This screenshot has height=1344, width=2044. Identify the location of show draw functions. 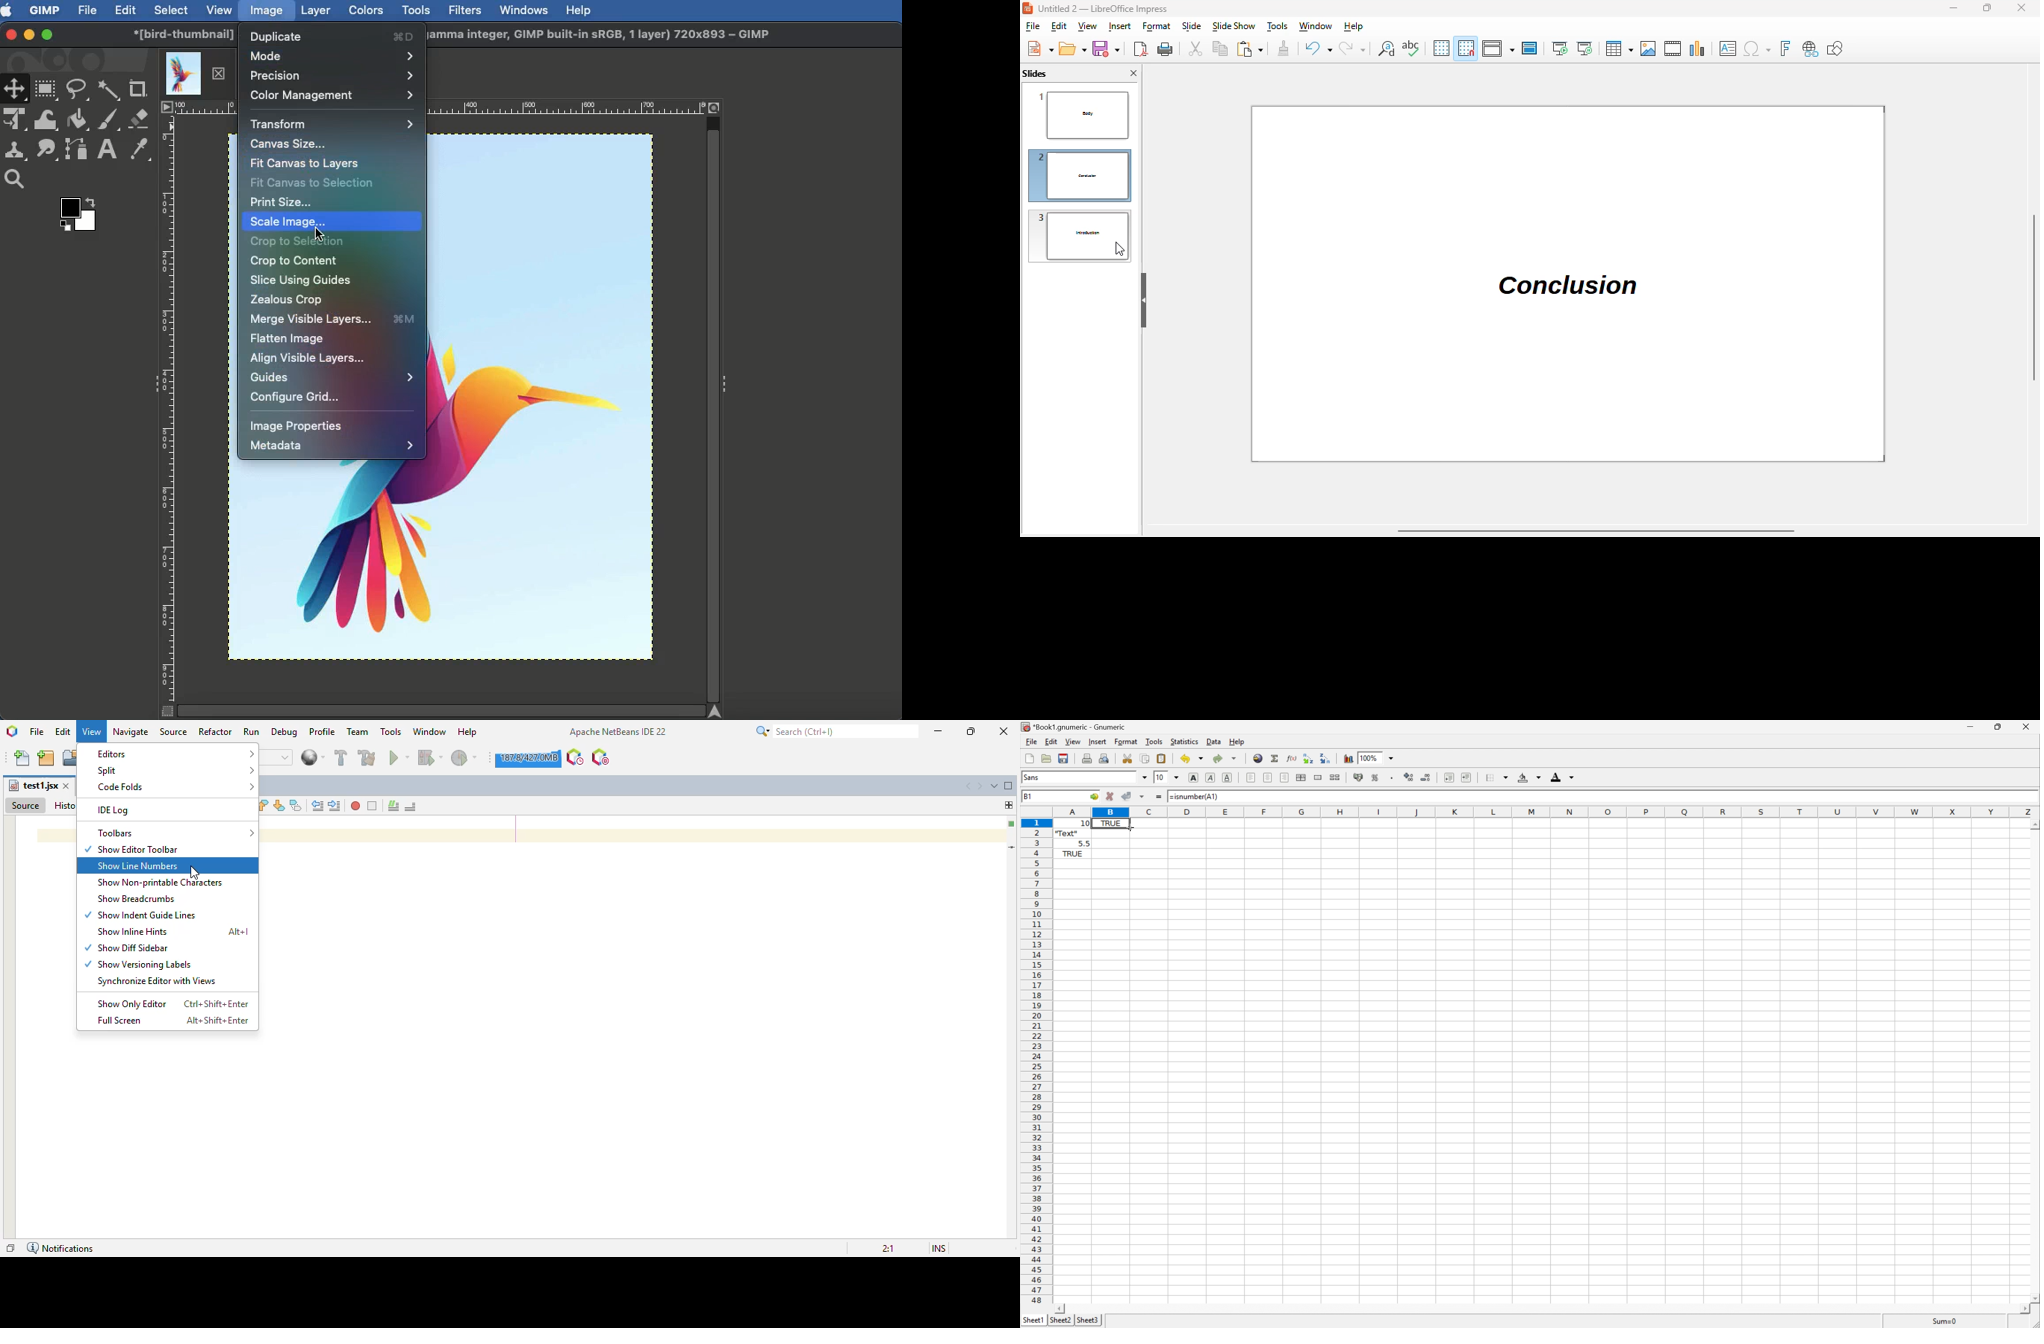
(1836, 49).